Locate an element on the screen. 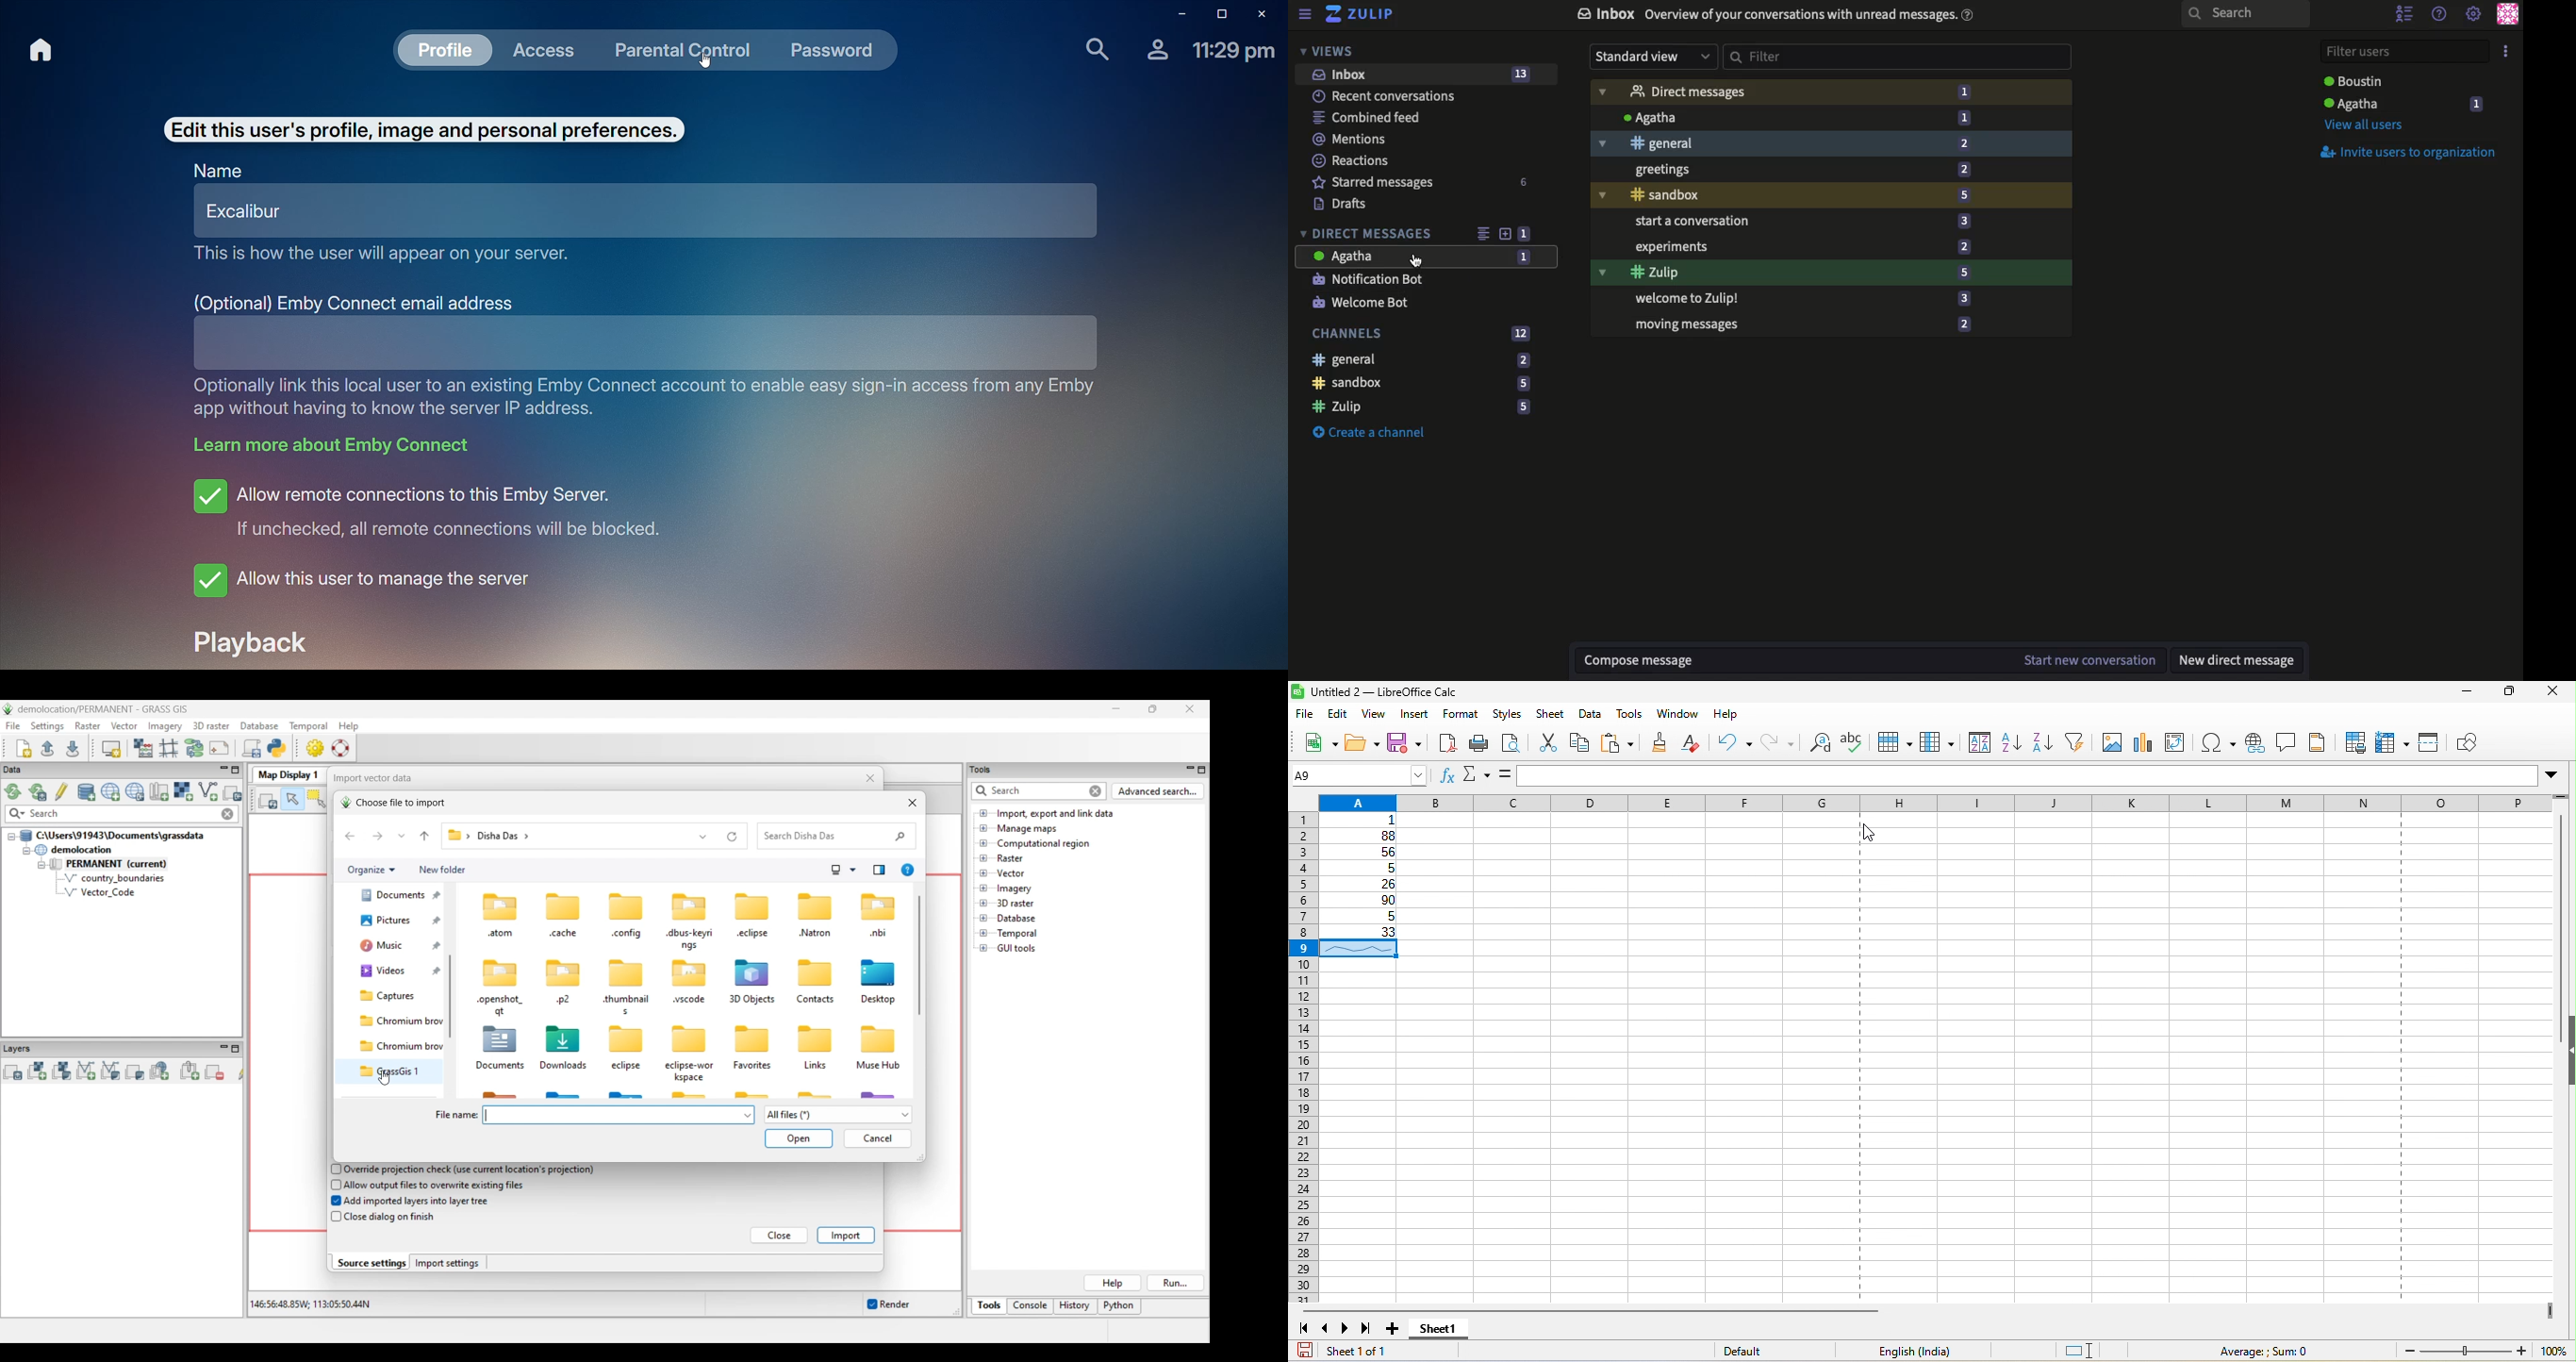 The height and width of the screenshot is (1372, 2576). Create a channel is located at coordinates (1374, 432).